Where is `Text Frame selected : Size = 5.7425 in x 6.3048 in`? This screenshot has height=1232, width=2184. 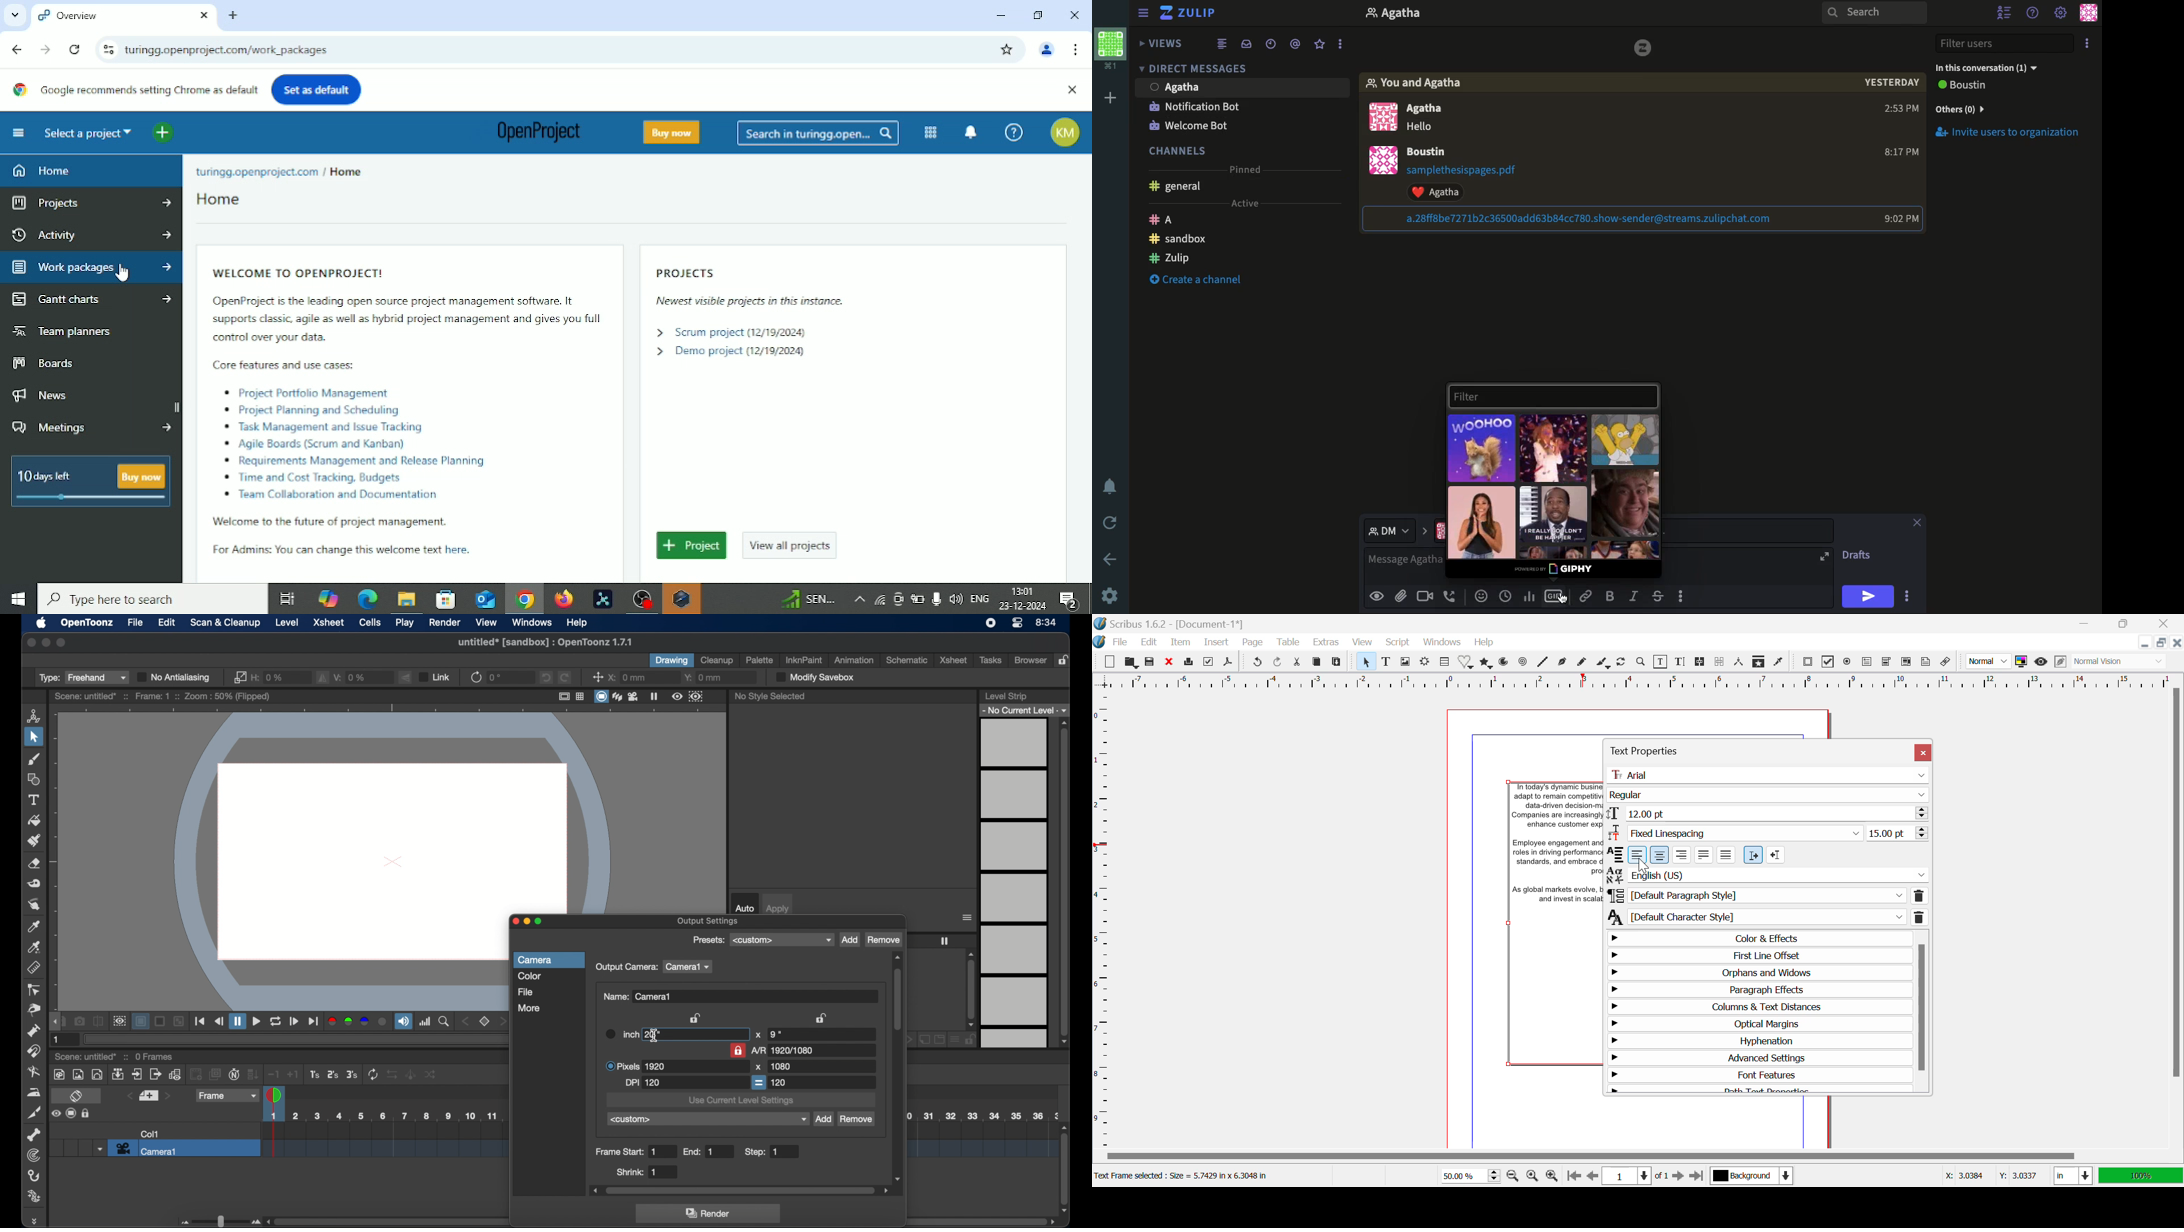 Text Frame selected : Size = 5.7425 in x 6.3048 in is located at coordinates (1184, 1177).